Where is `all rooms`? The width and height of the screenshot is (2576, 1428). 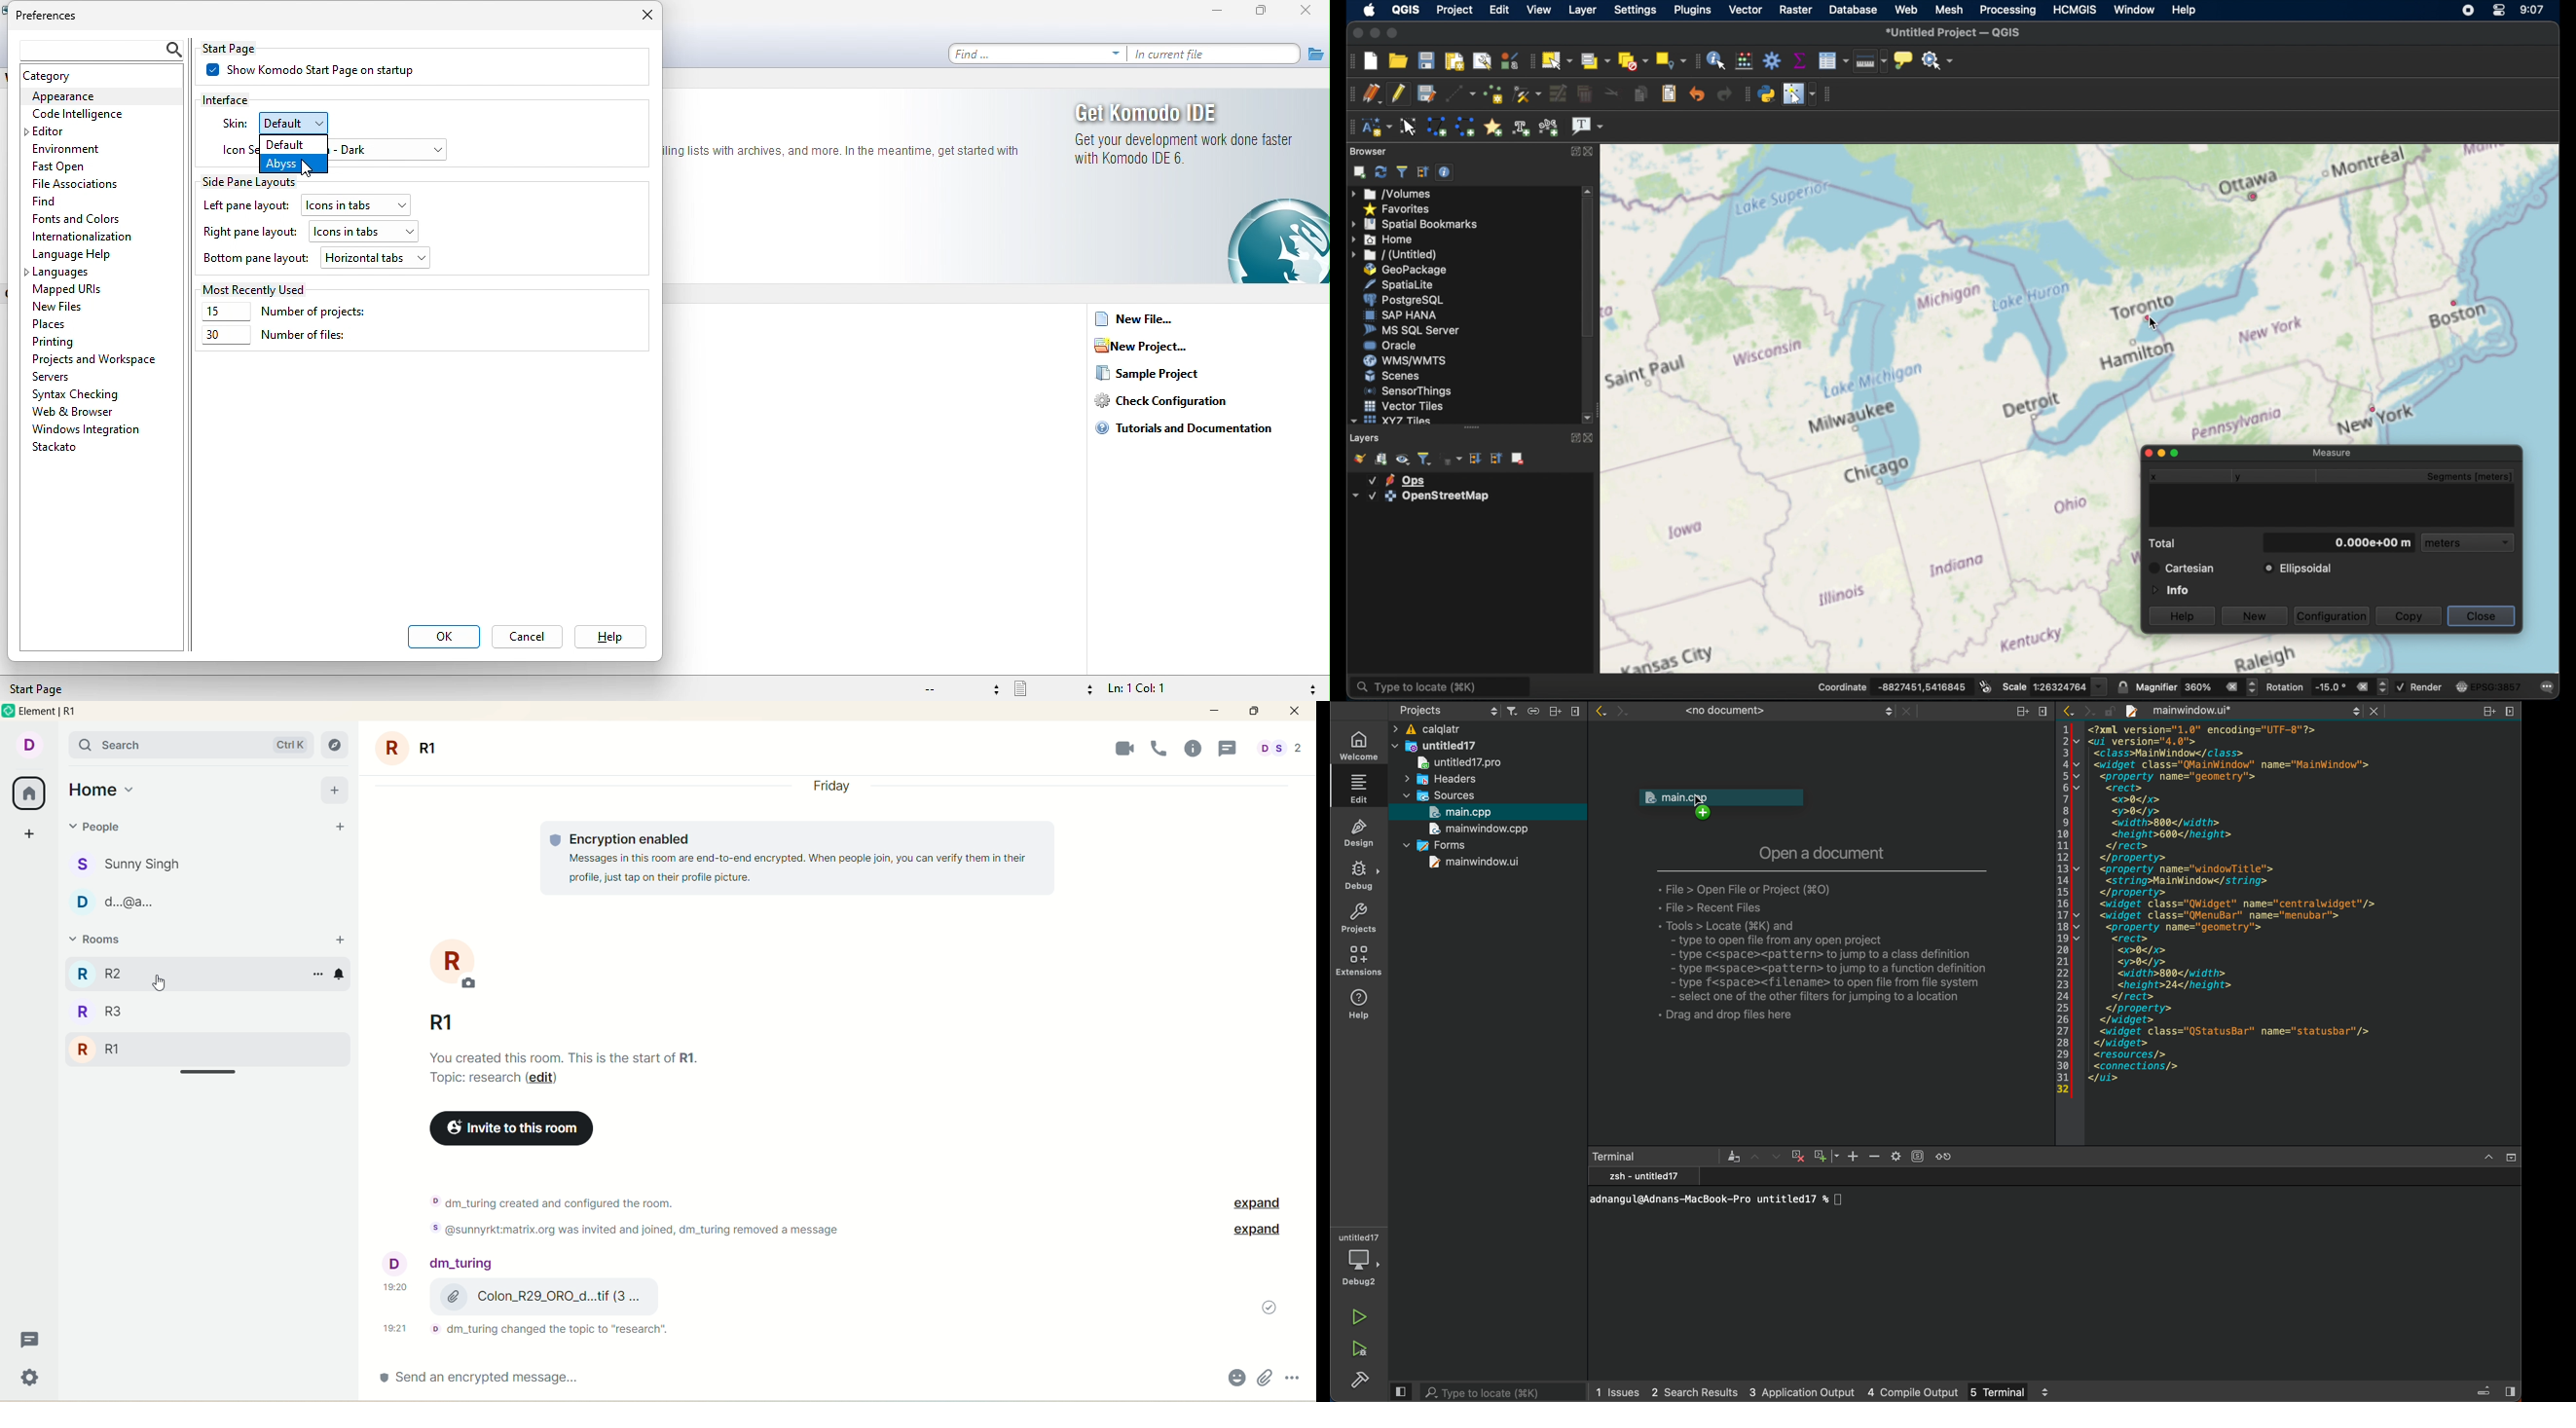 all rooms is located at coordinates (27, 794).